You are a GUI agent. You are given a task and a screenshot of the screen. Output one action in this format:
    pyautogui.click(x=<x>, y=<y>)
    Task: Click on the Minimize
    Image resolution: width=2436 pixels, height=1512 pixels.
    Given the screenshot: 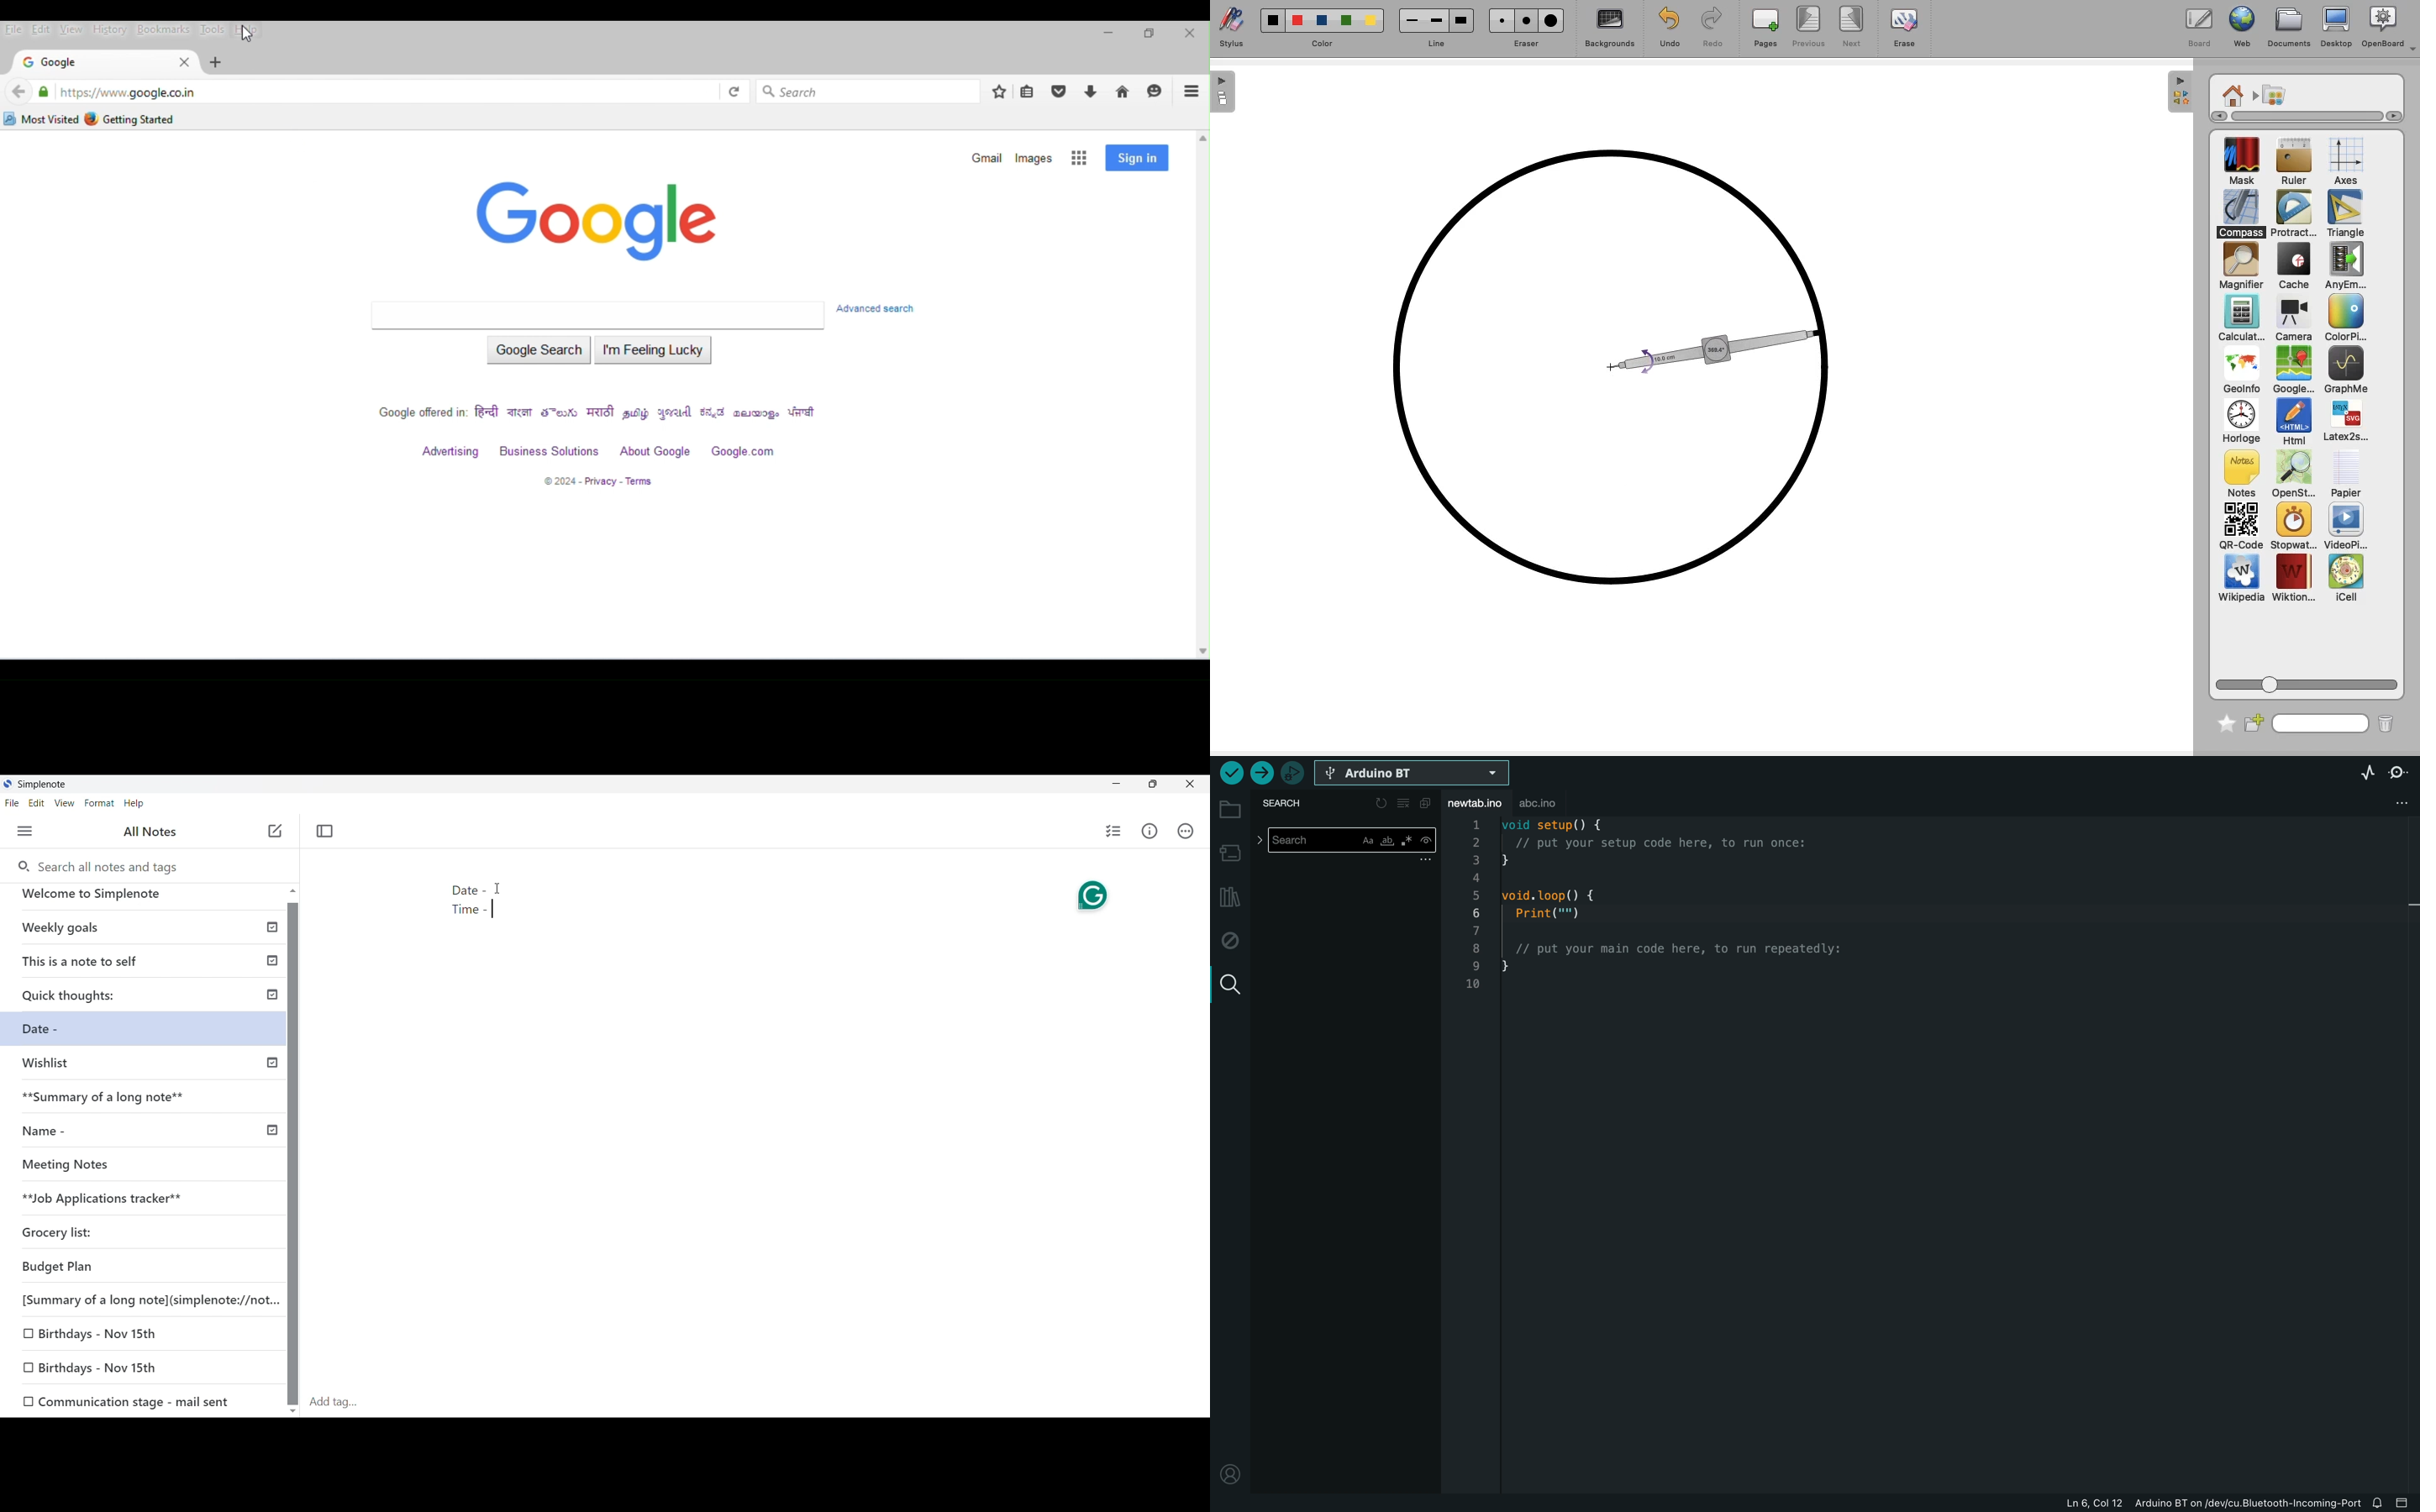 What is the action you would take?
    pyautogui.click(x=1116, y=783)
    